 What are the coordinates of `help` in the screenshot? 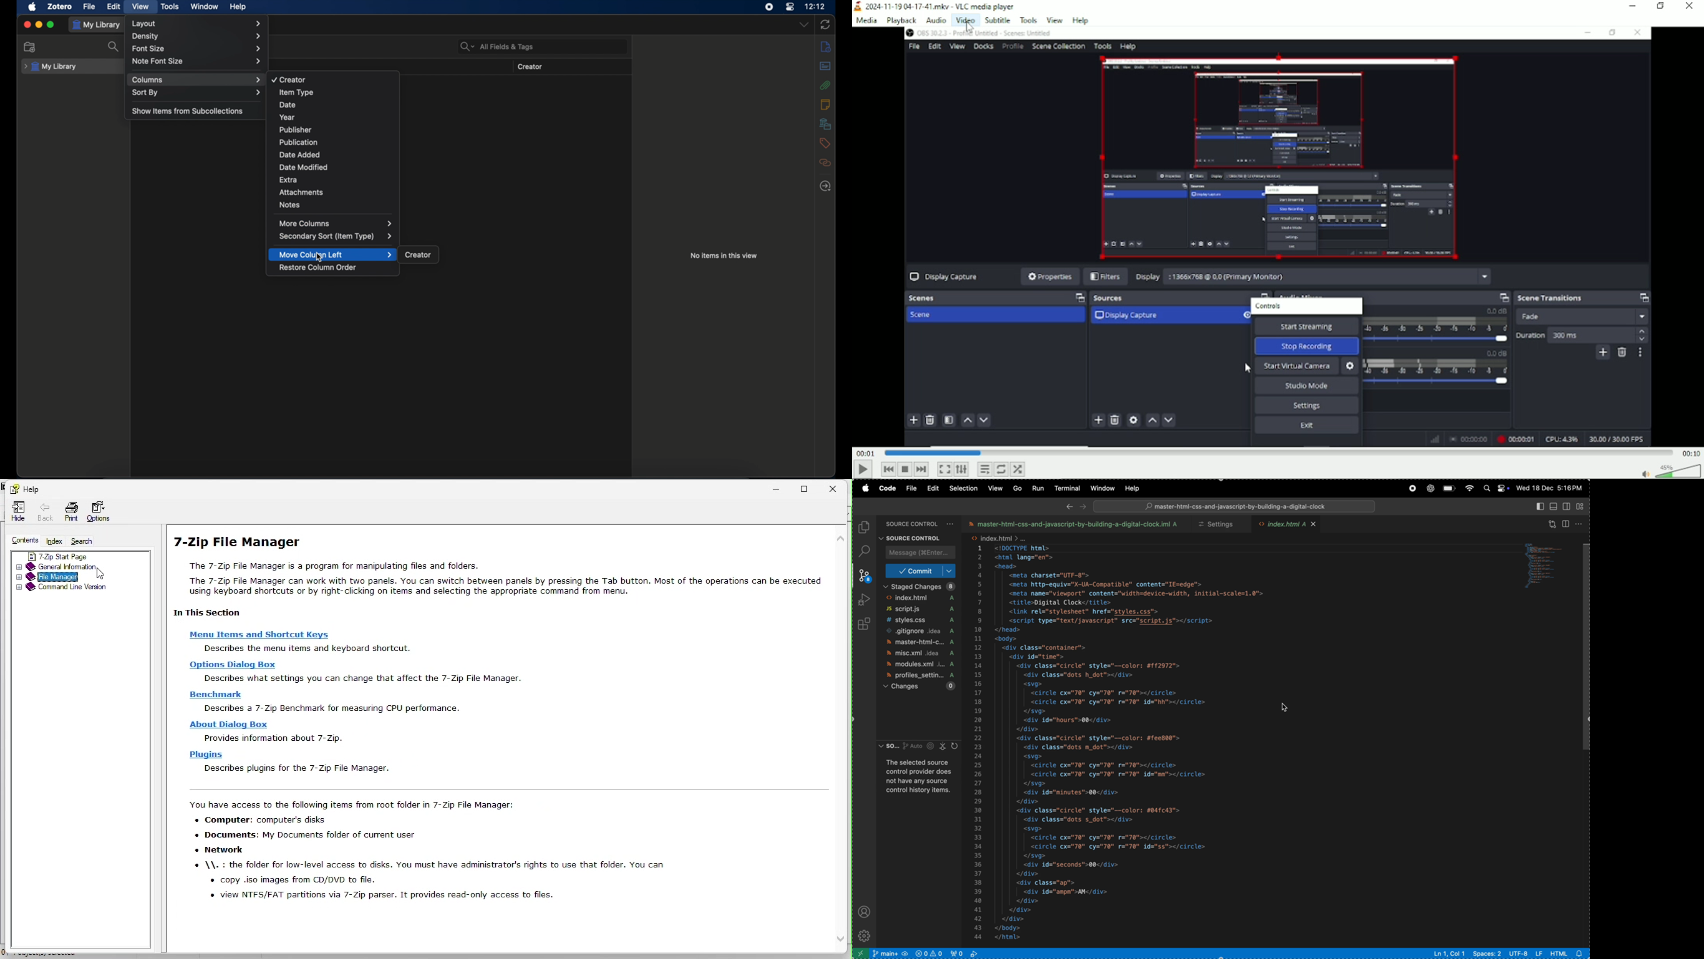 It's located at (238, 7).